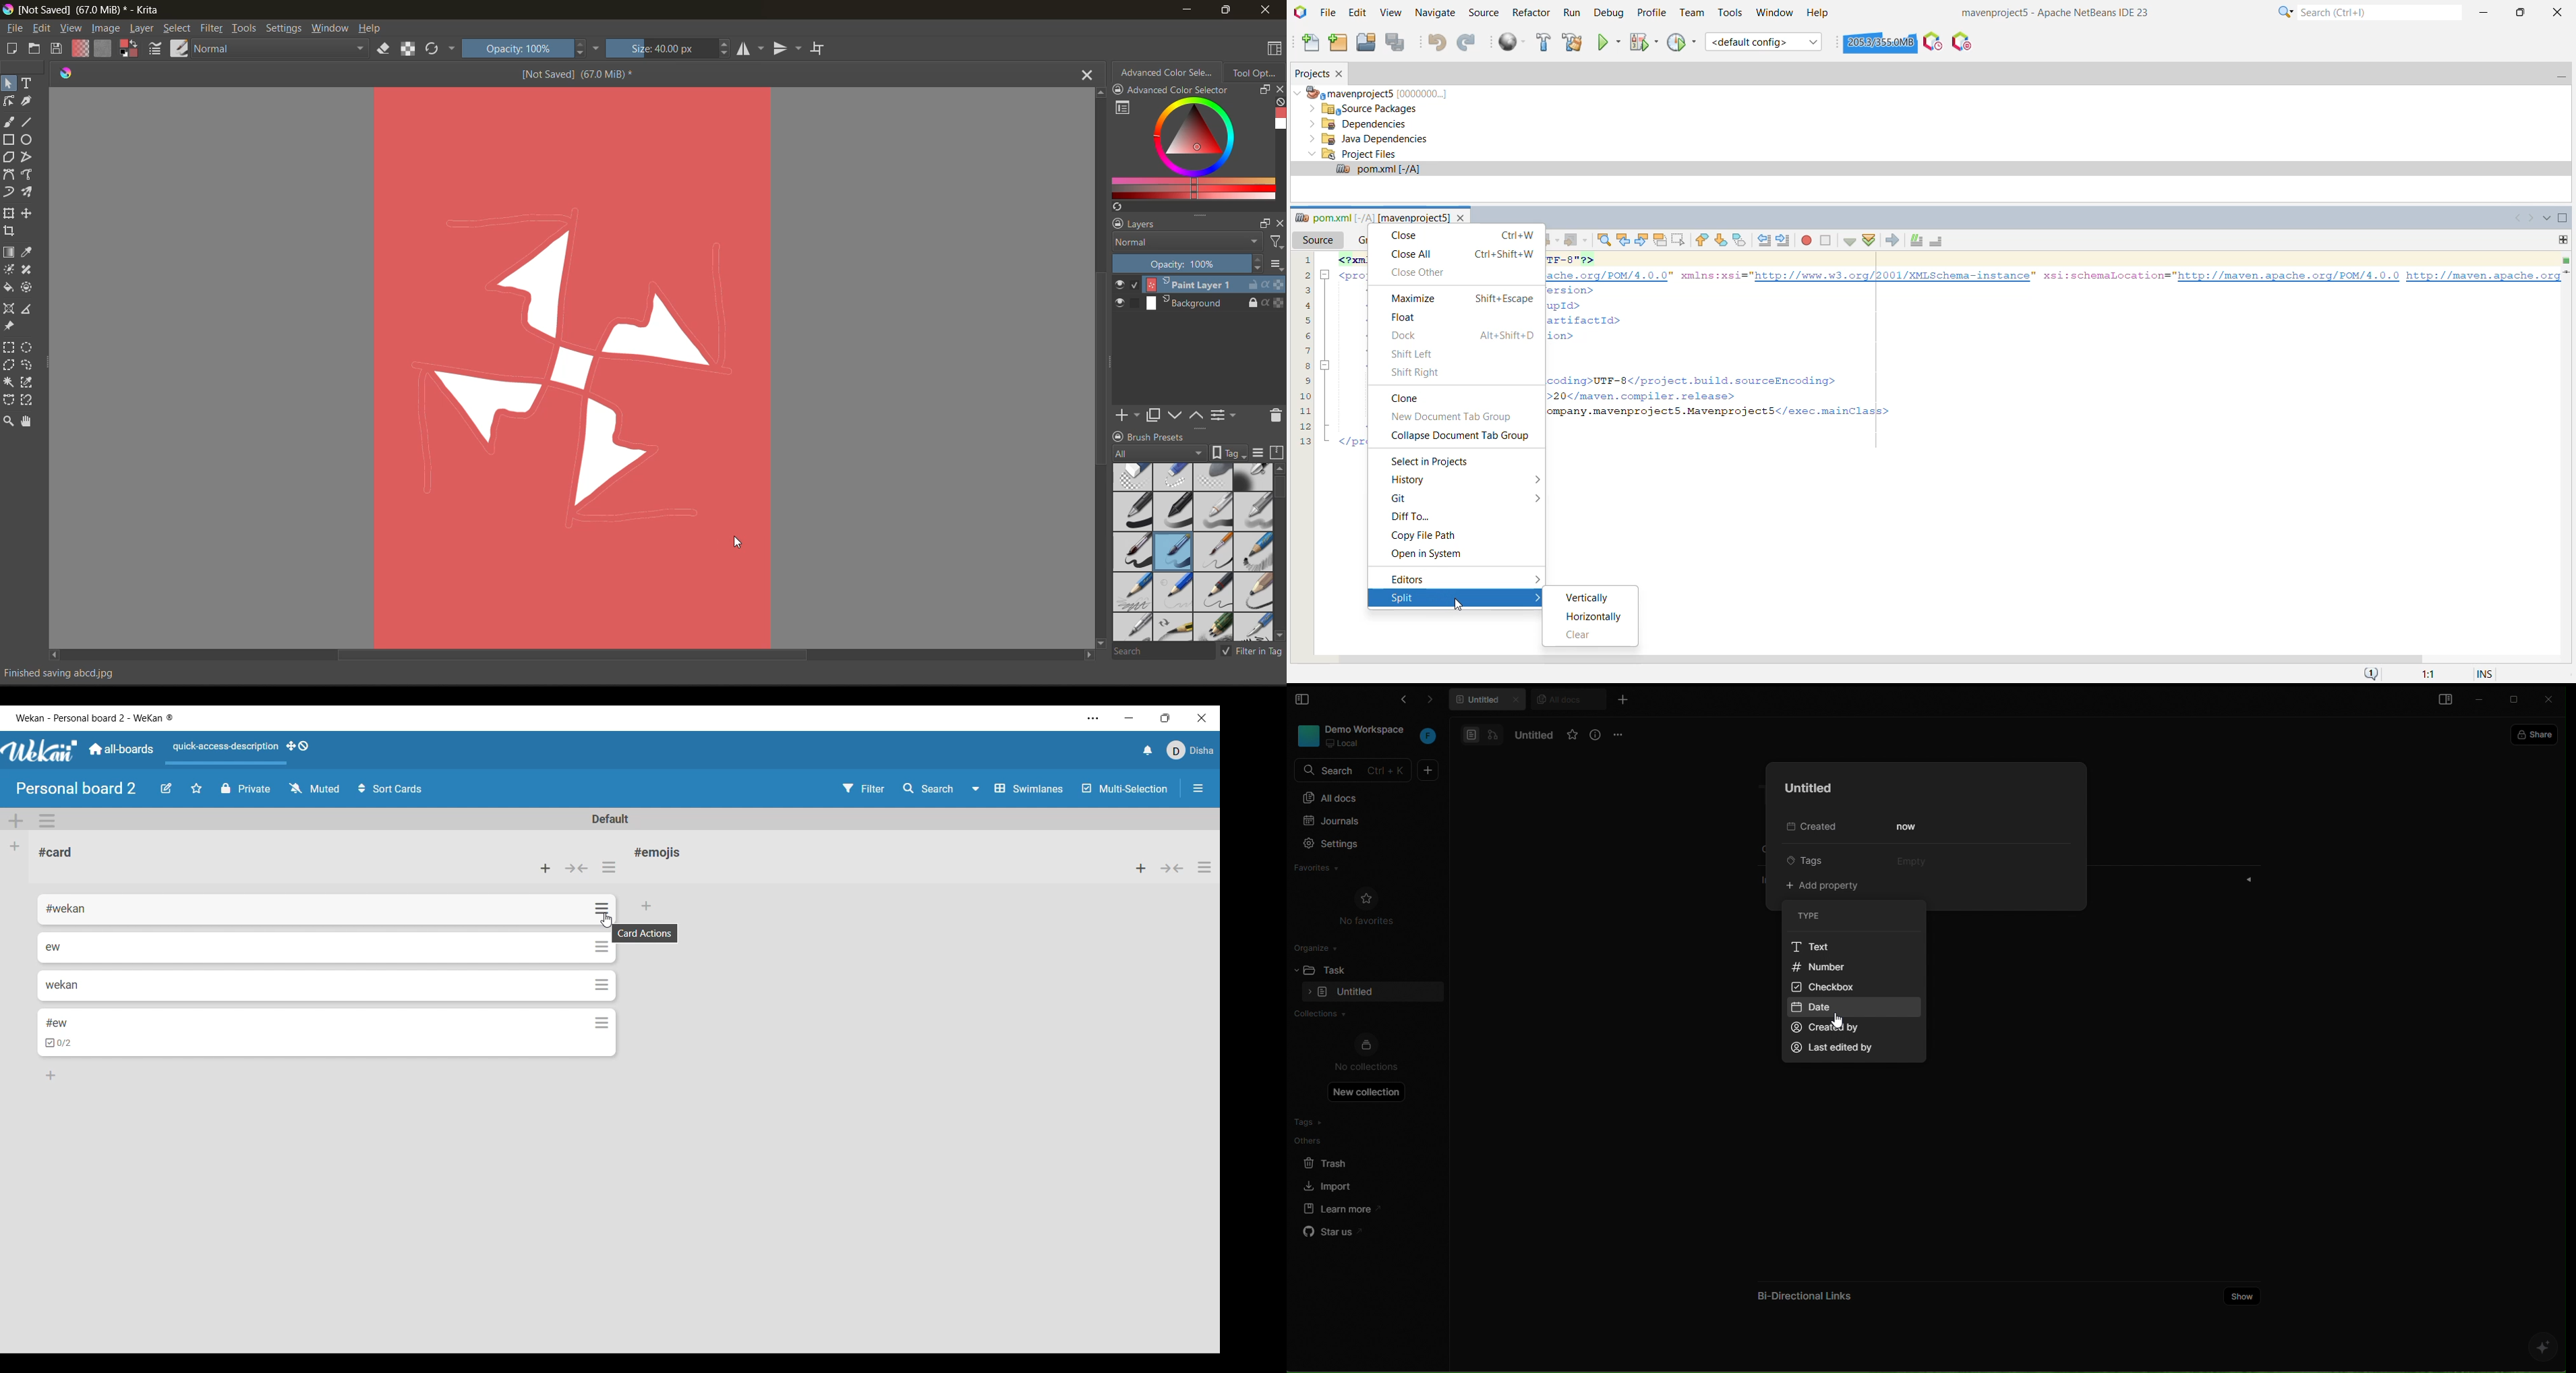 The image size is (2576, 1400). I want to click on tools, so click(8, 82).